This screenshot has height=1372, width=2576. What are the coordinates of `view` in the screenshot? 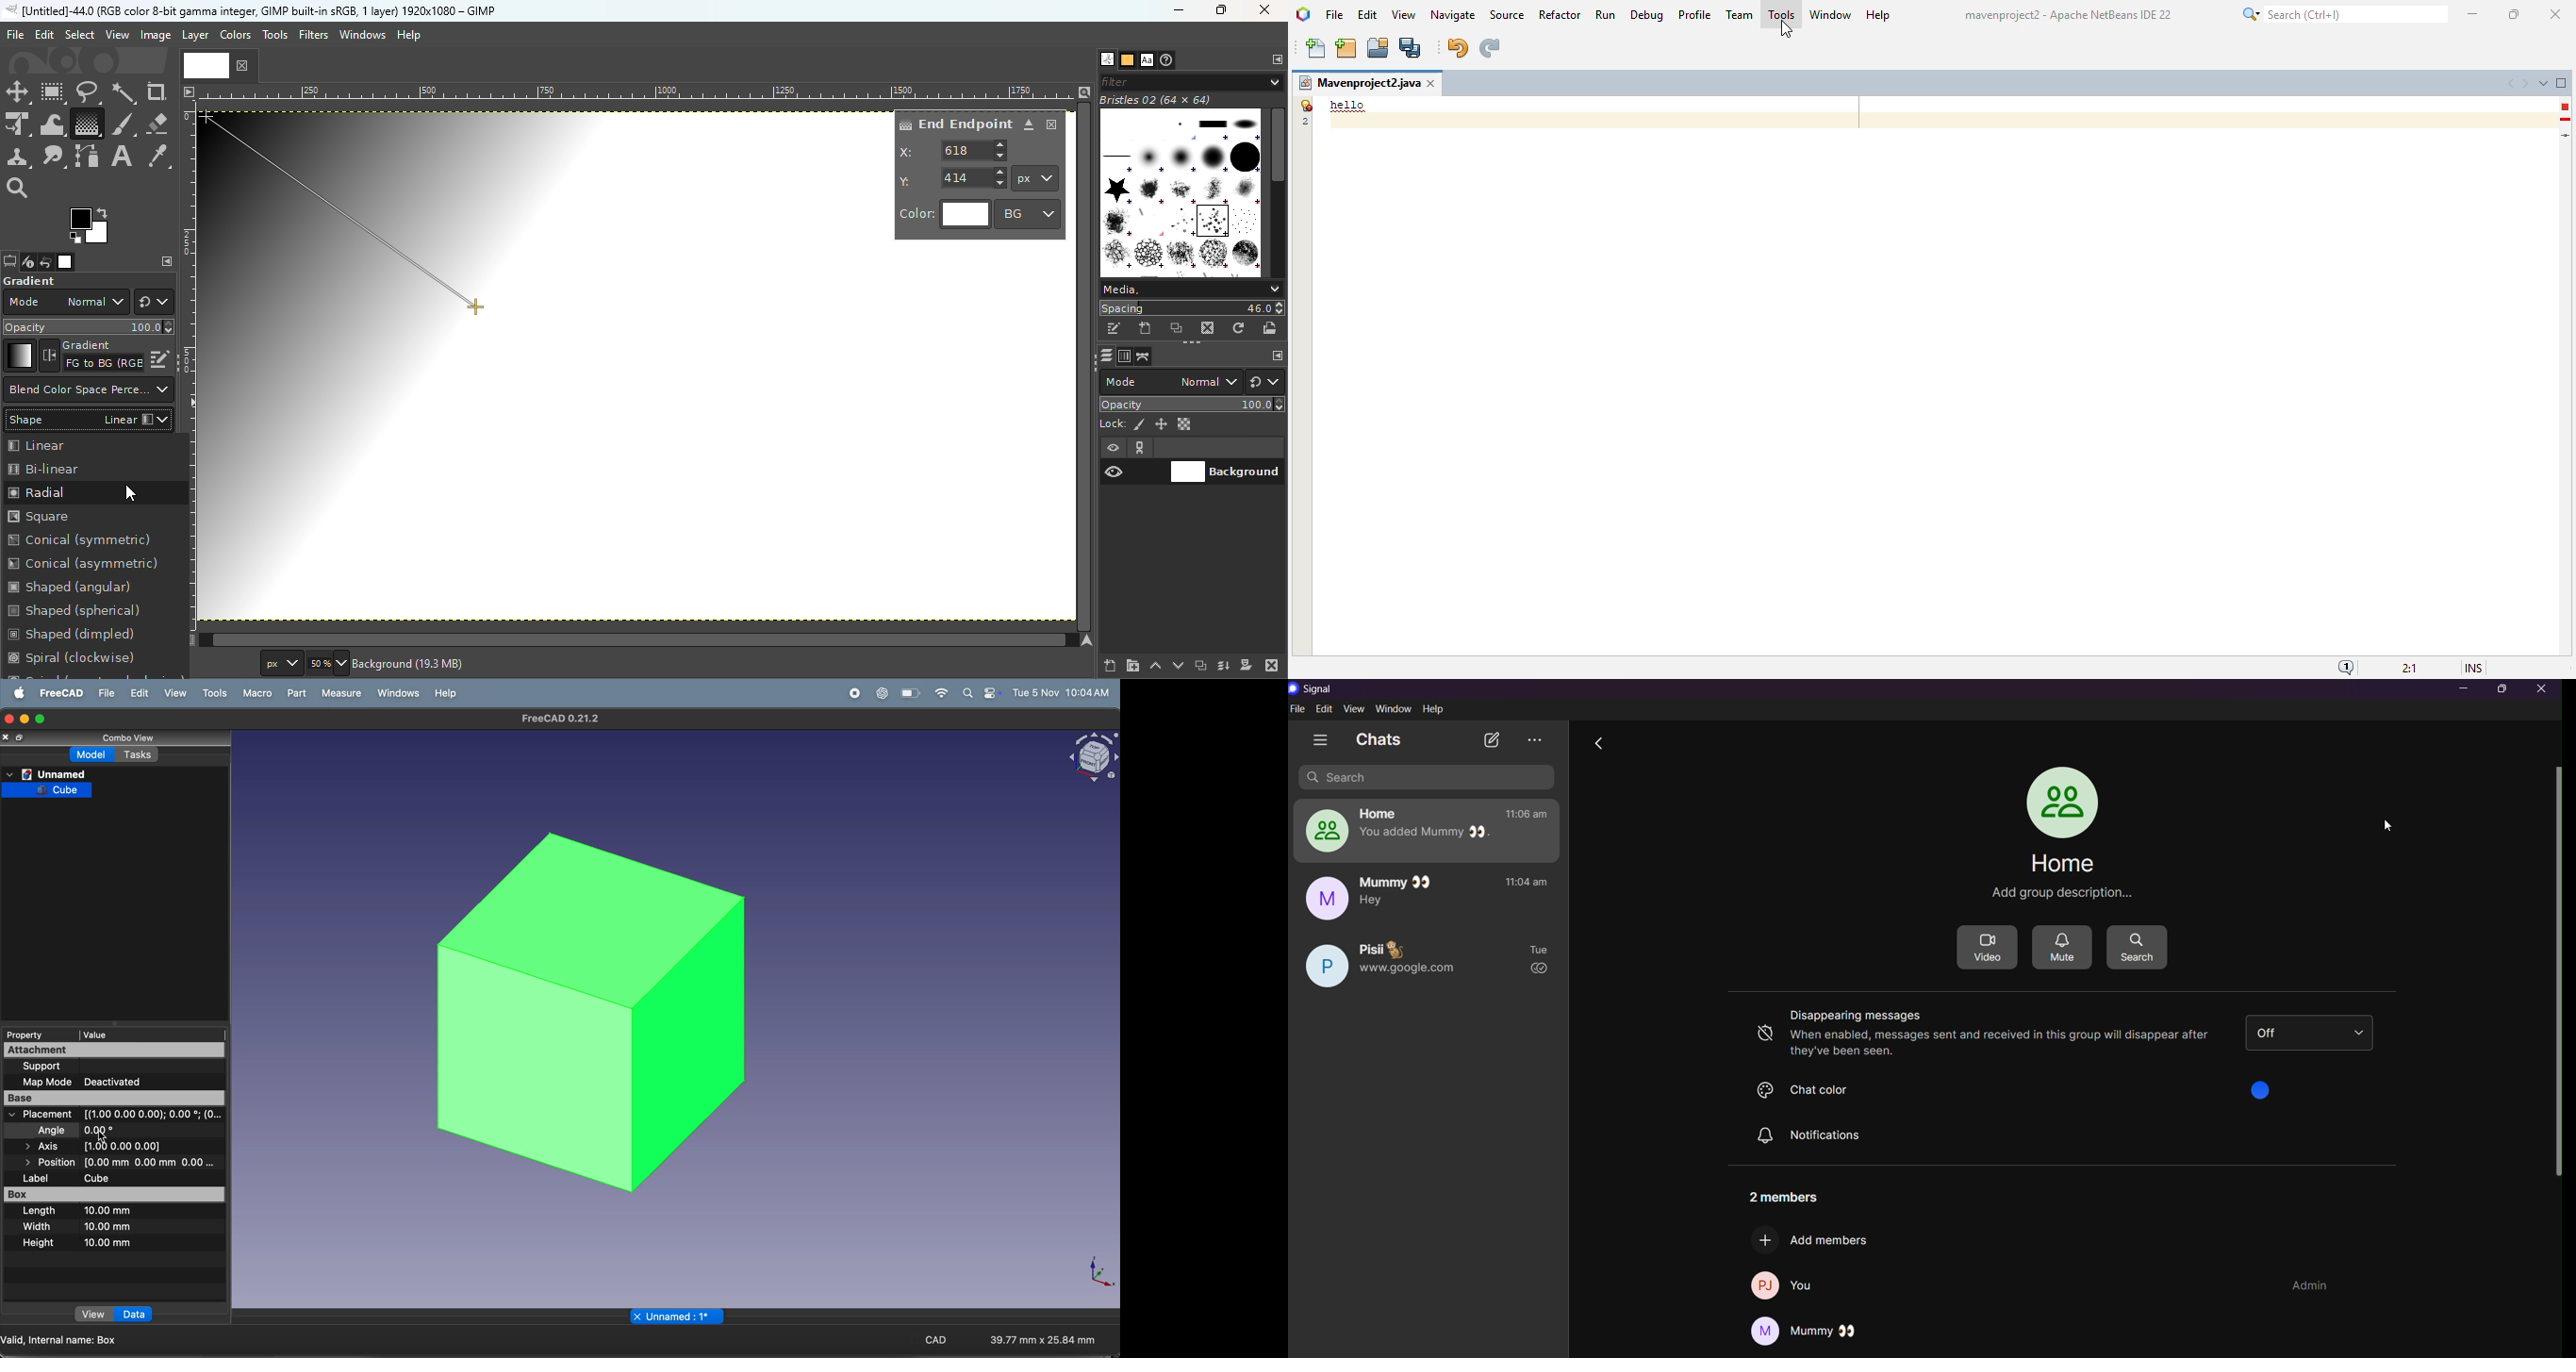 It's located at (175, 692).